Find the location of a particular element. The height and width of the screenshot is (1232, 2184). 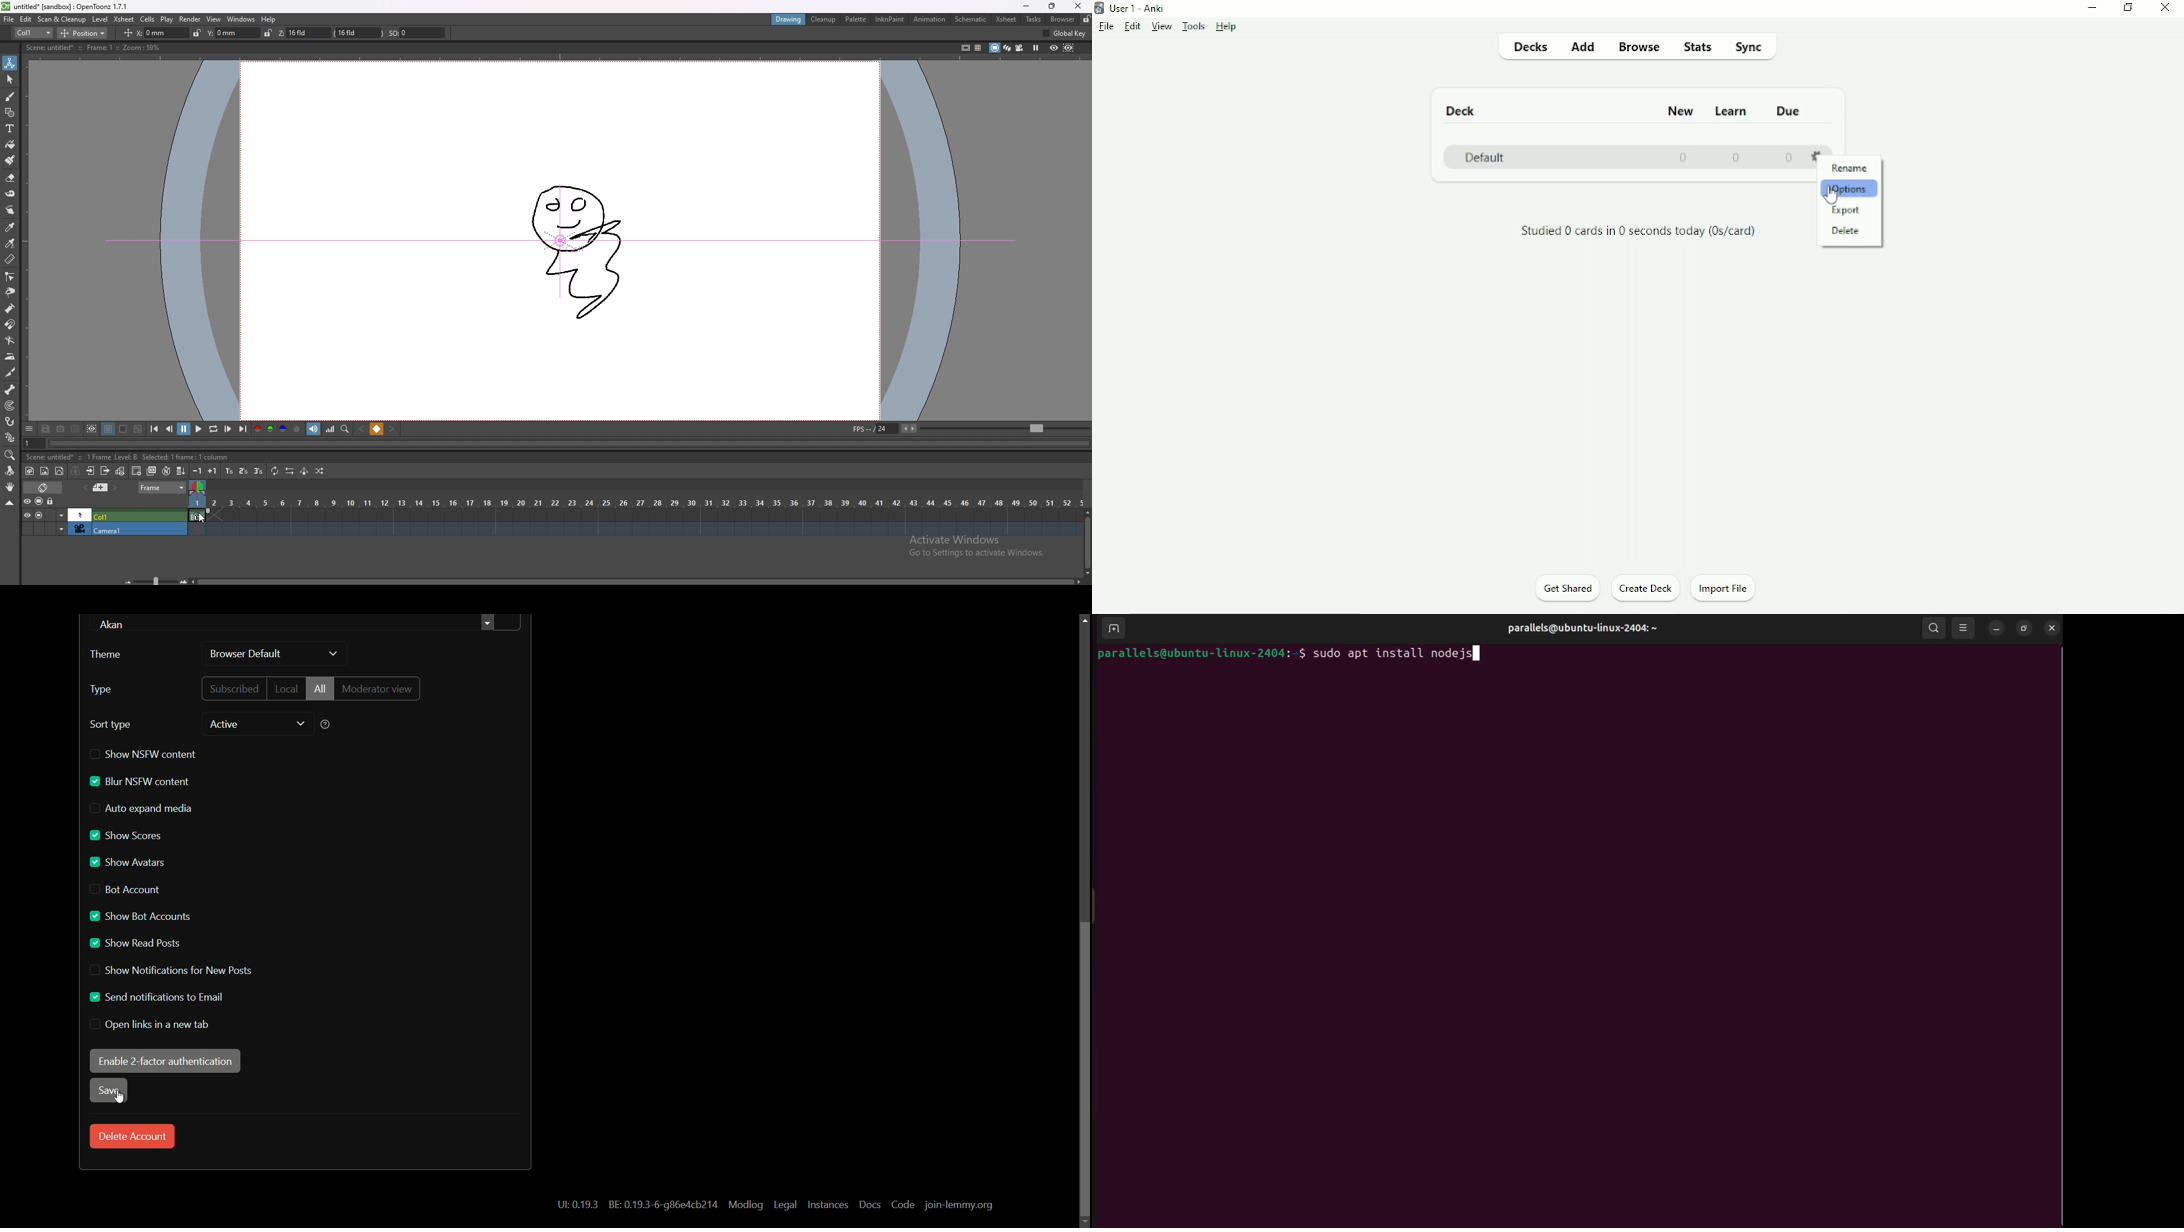

View is located at coordinates (1160, 27).